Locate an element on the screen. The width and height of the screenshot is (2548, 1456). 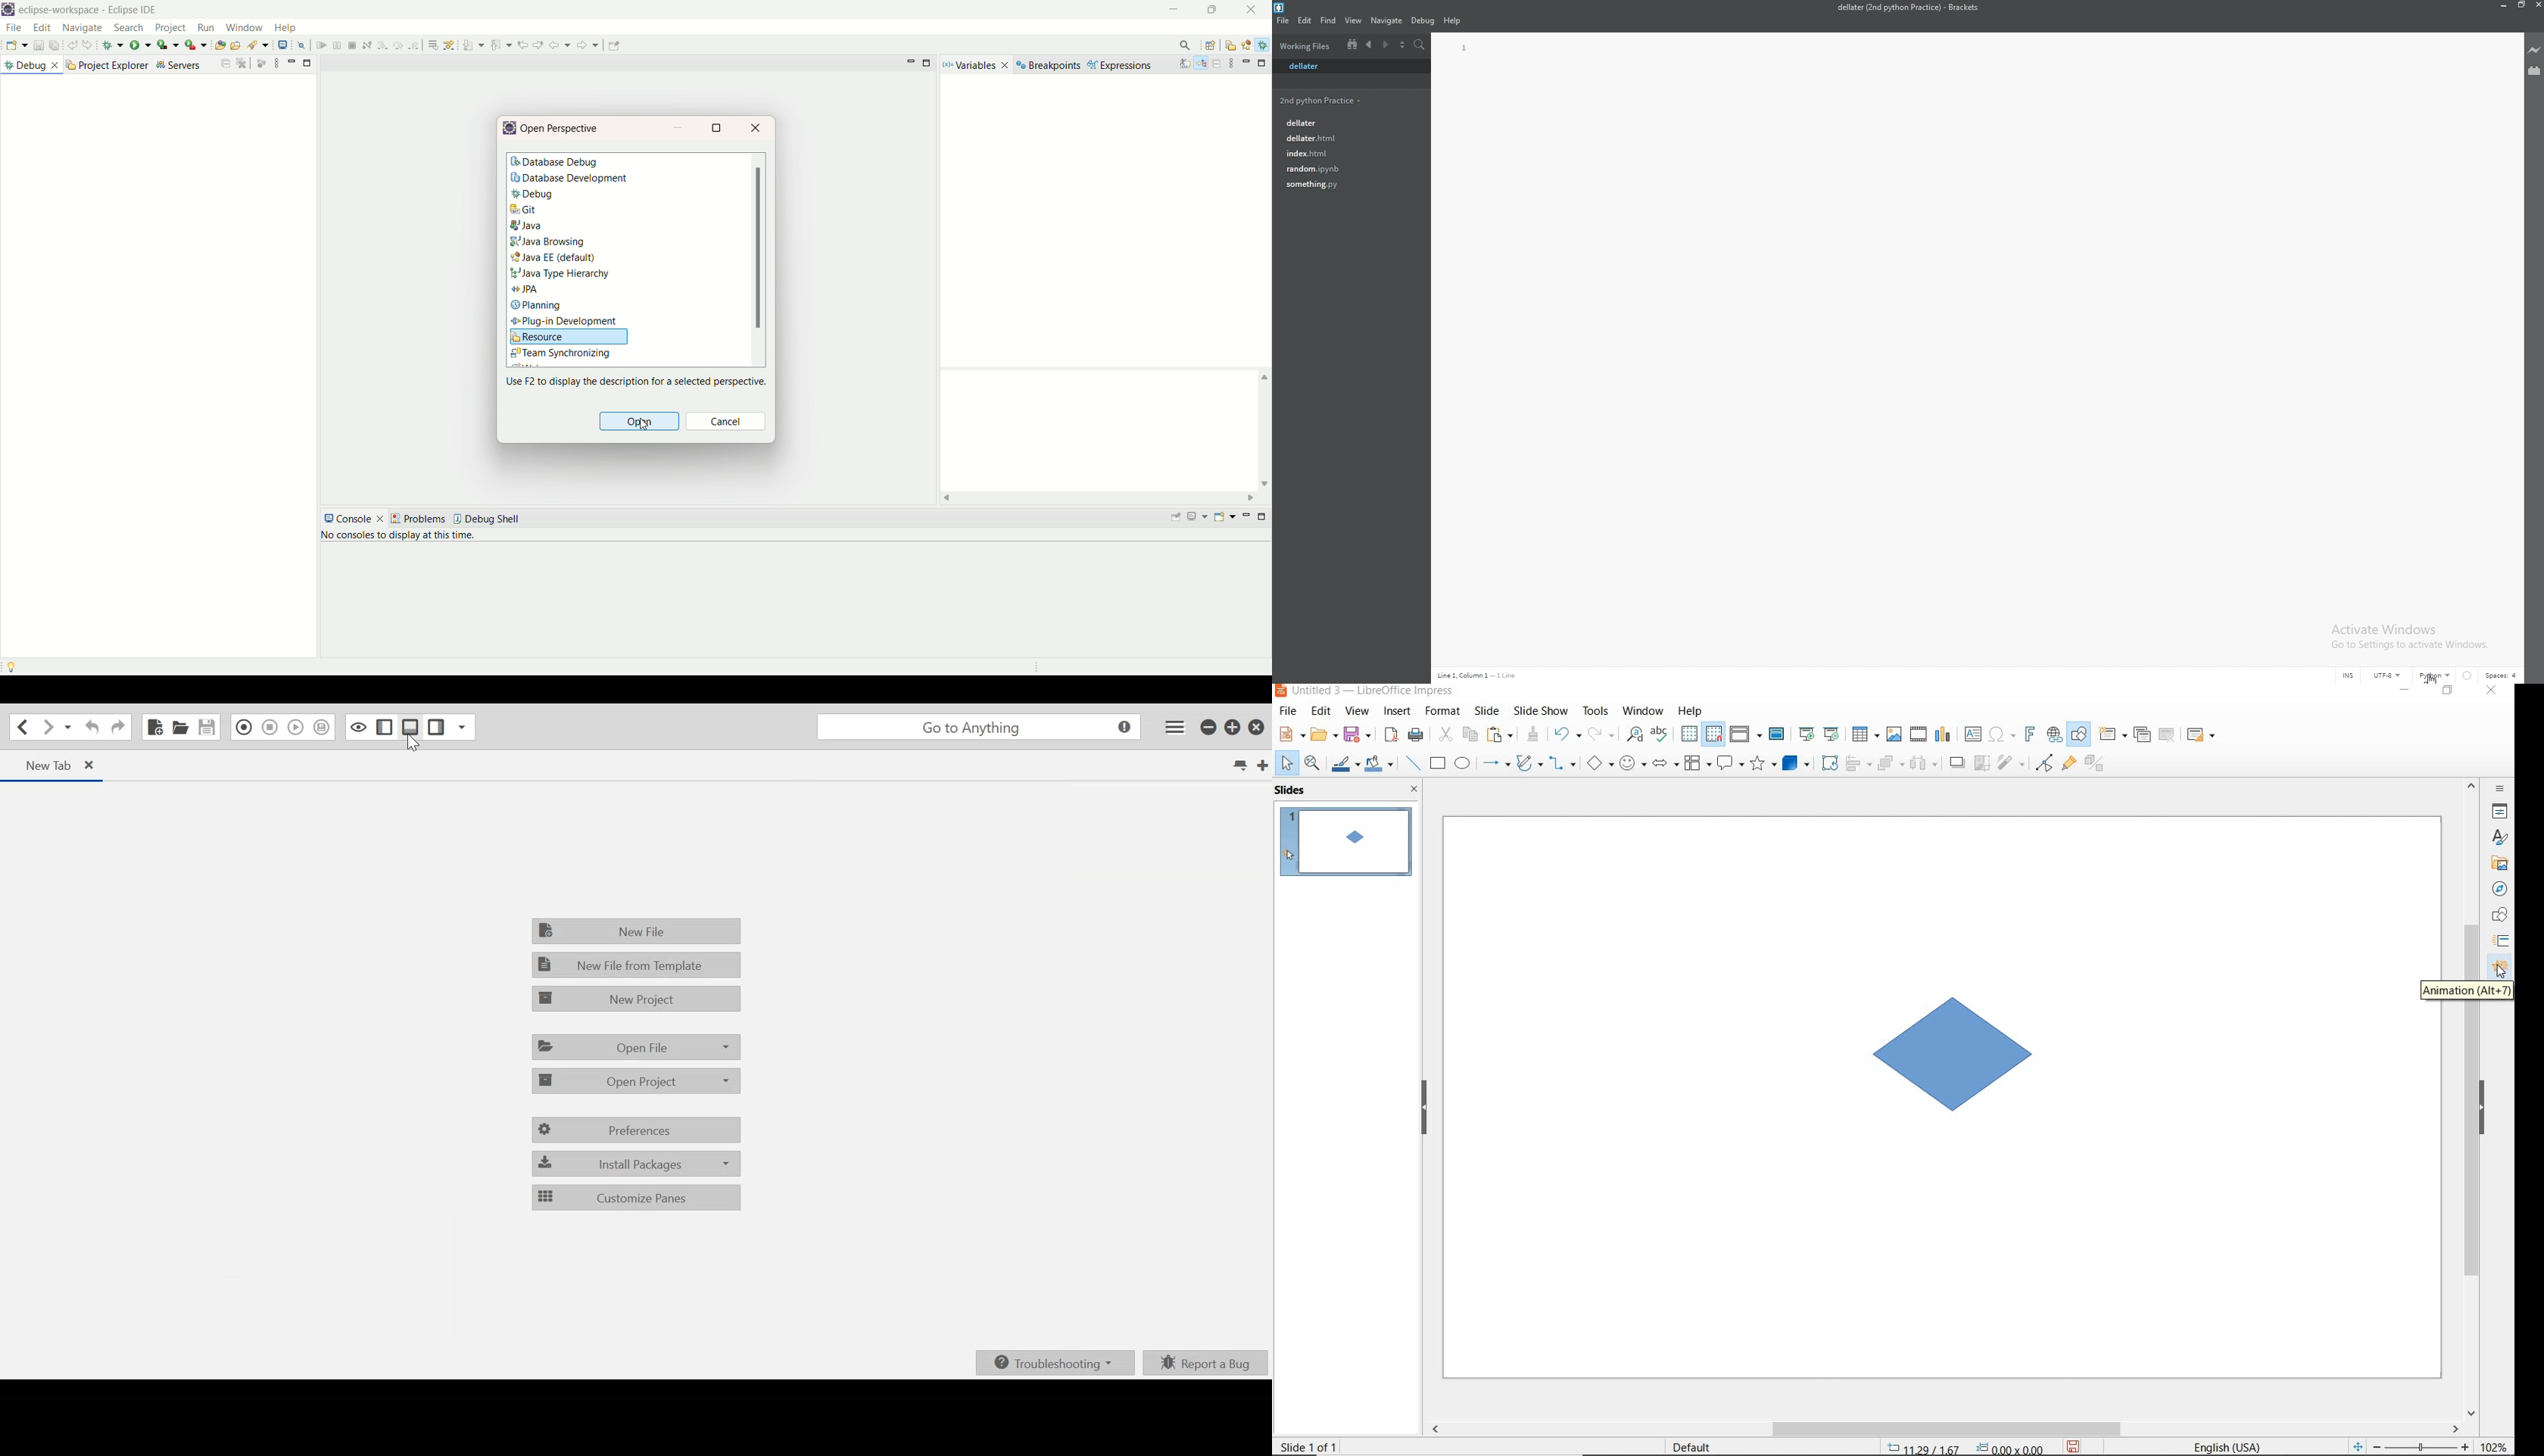
show gluepoint functions is located at coordinates (2069, 765).